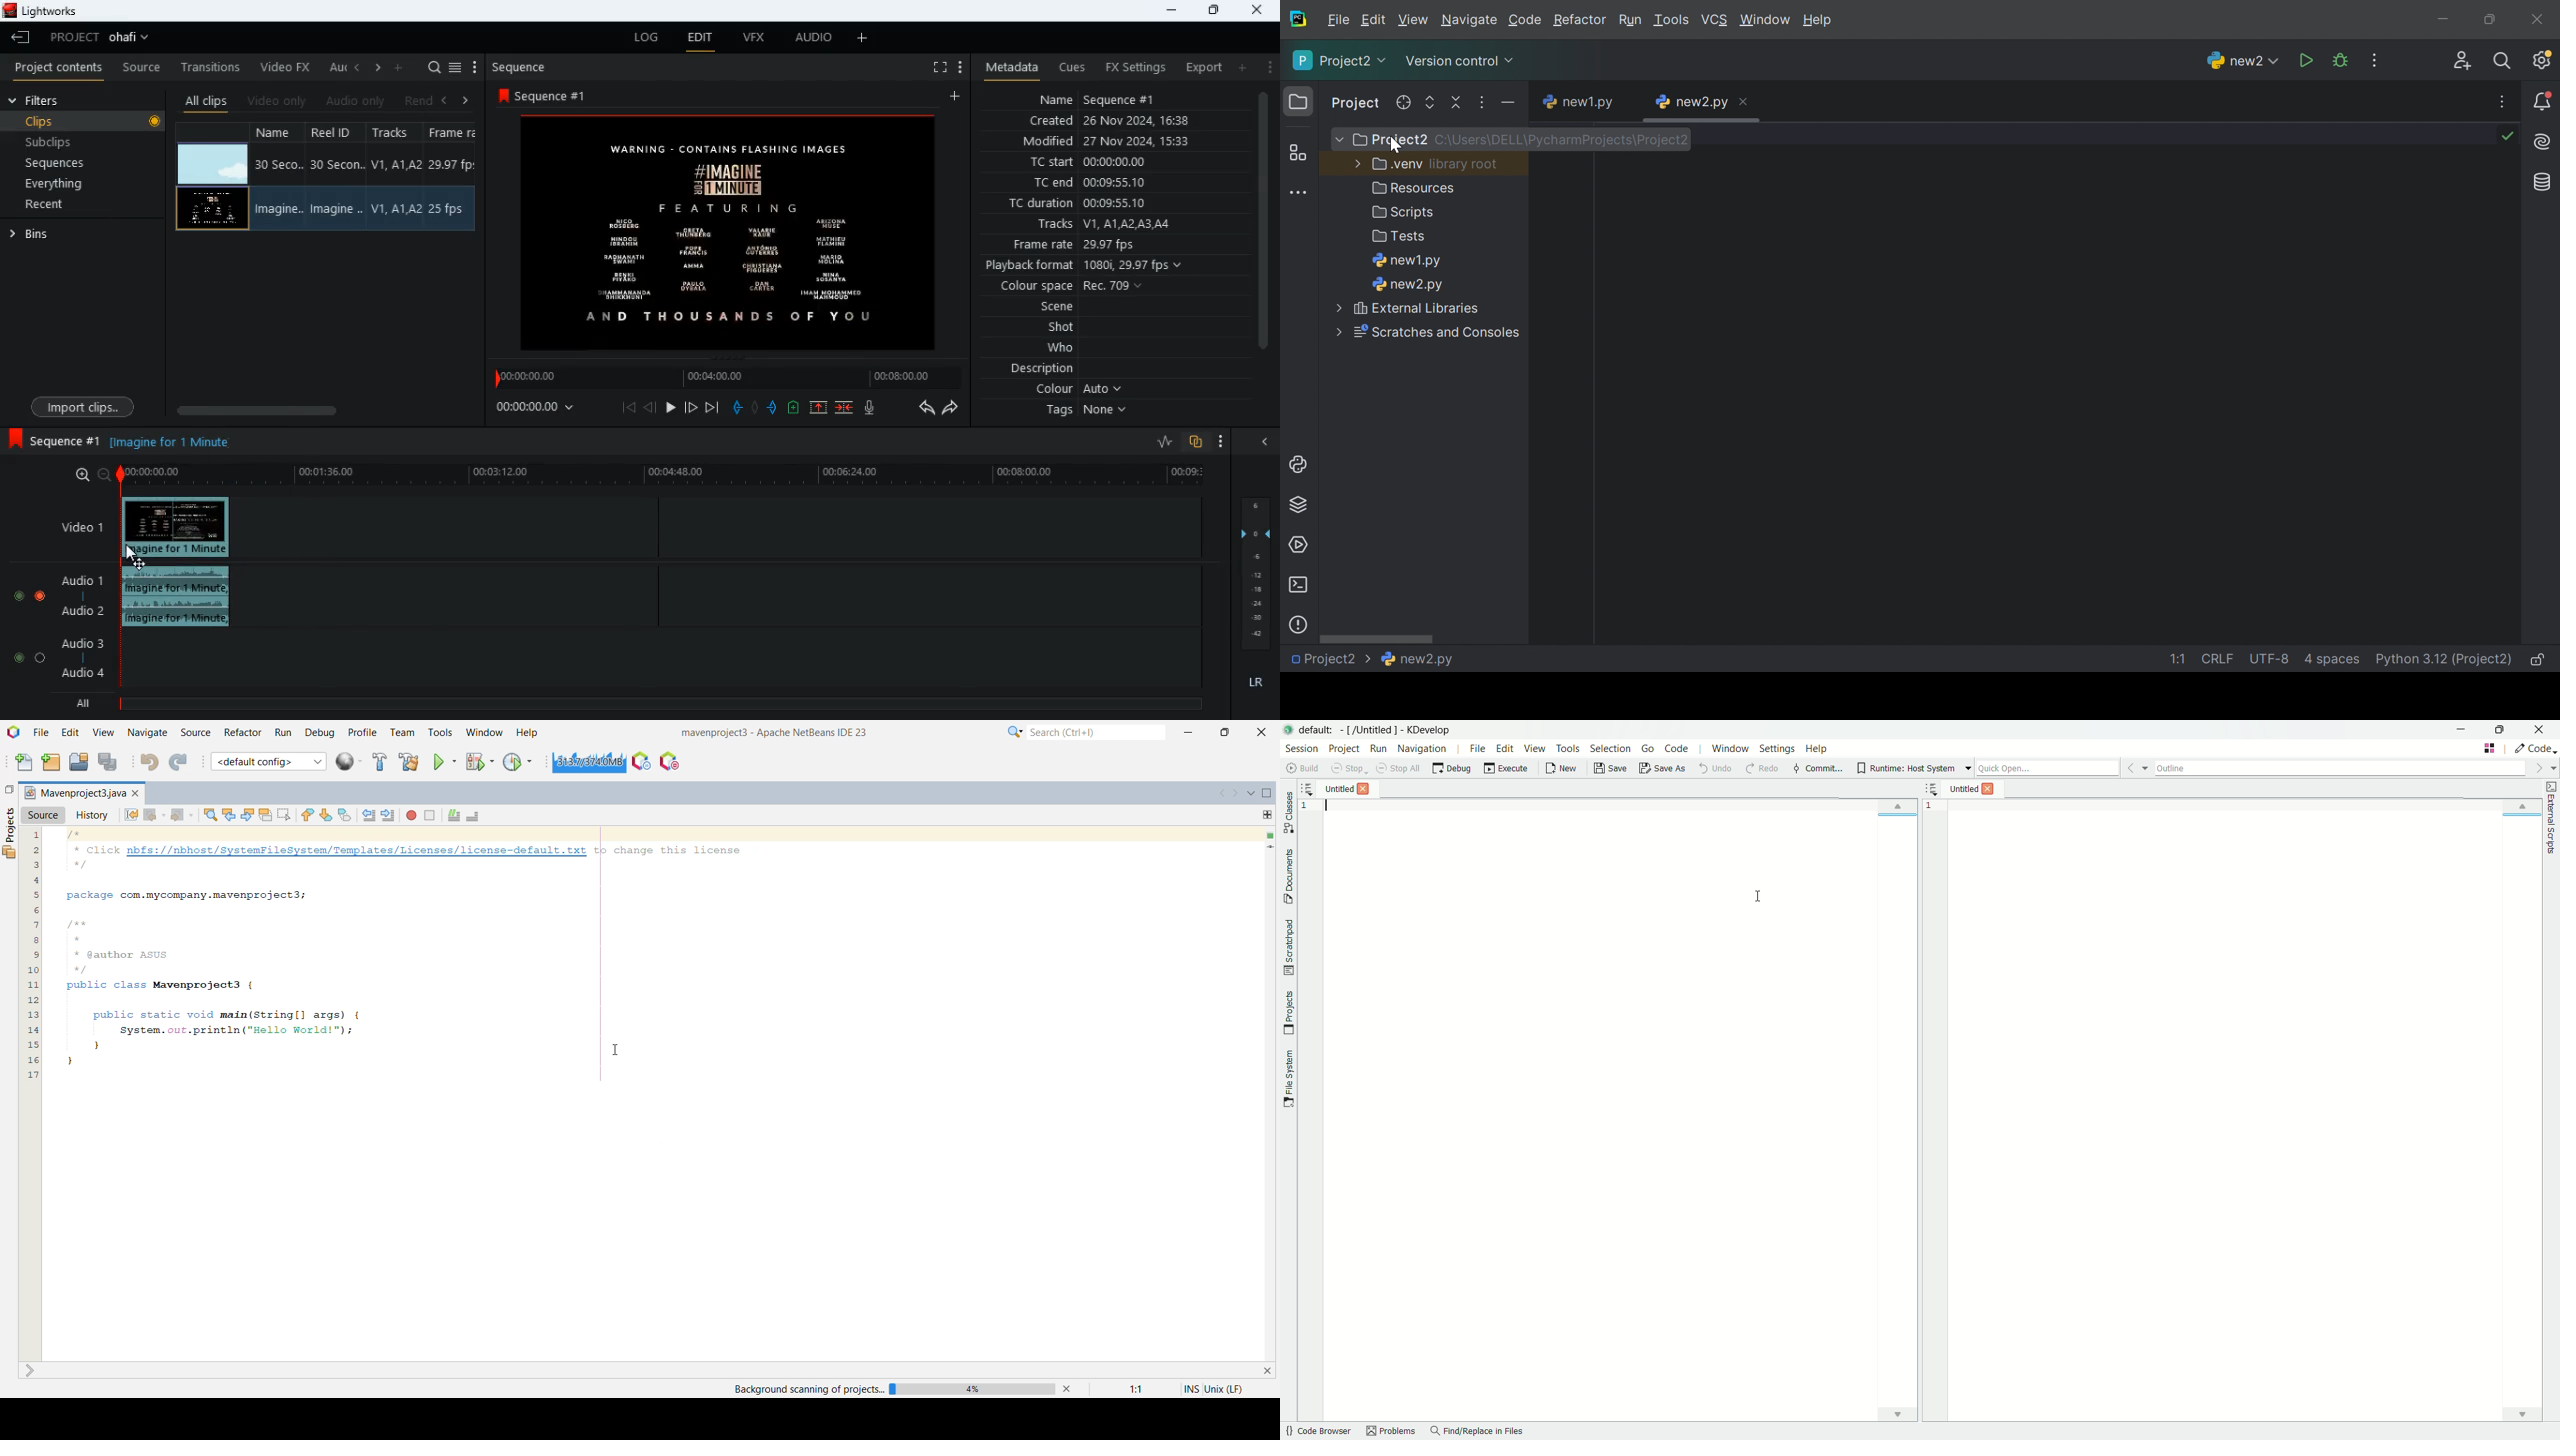 The image size is (2576, 1456). I want to click on project menu, so click(1345, 749).